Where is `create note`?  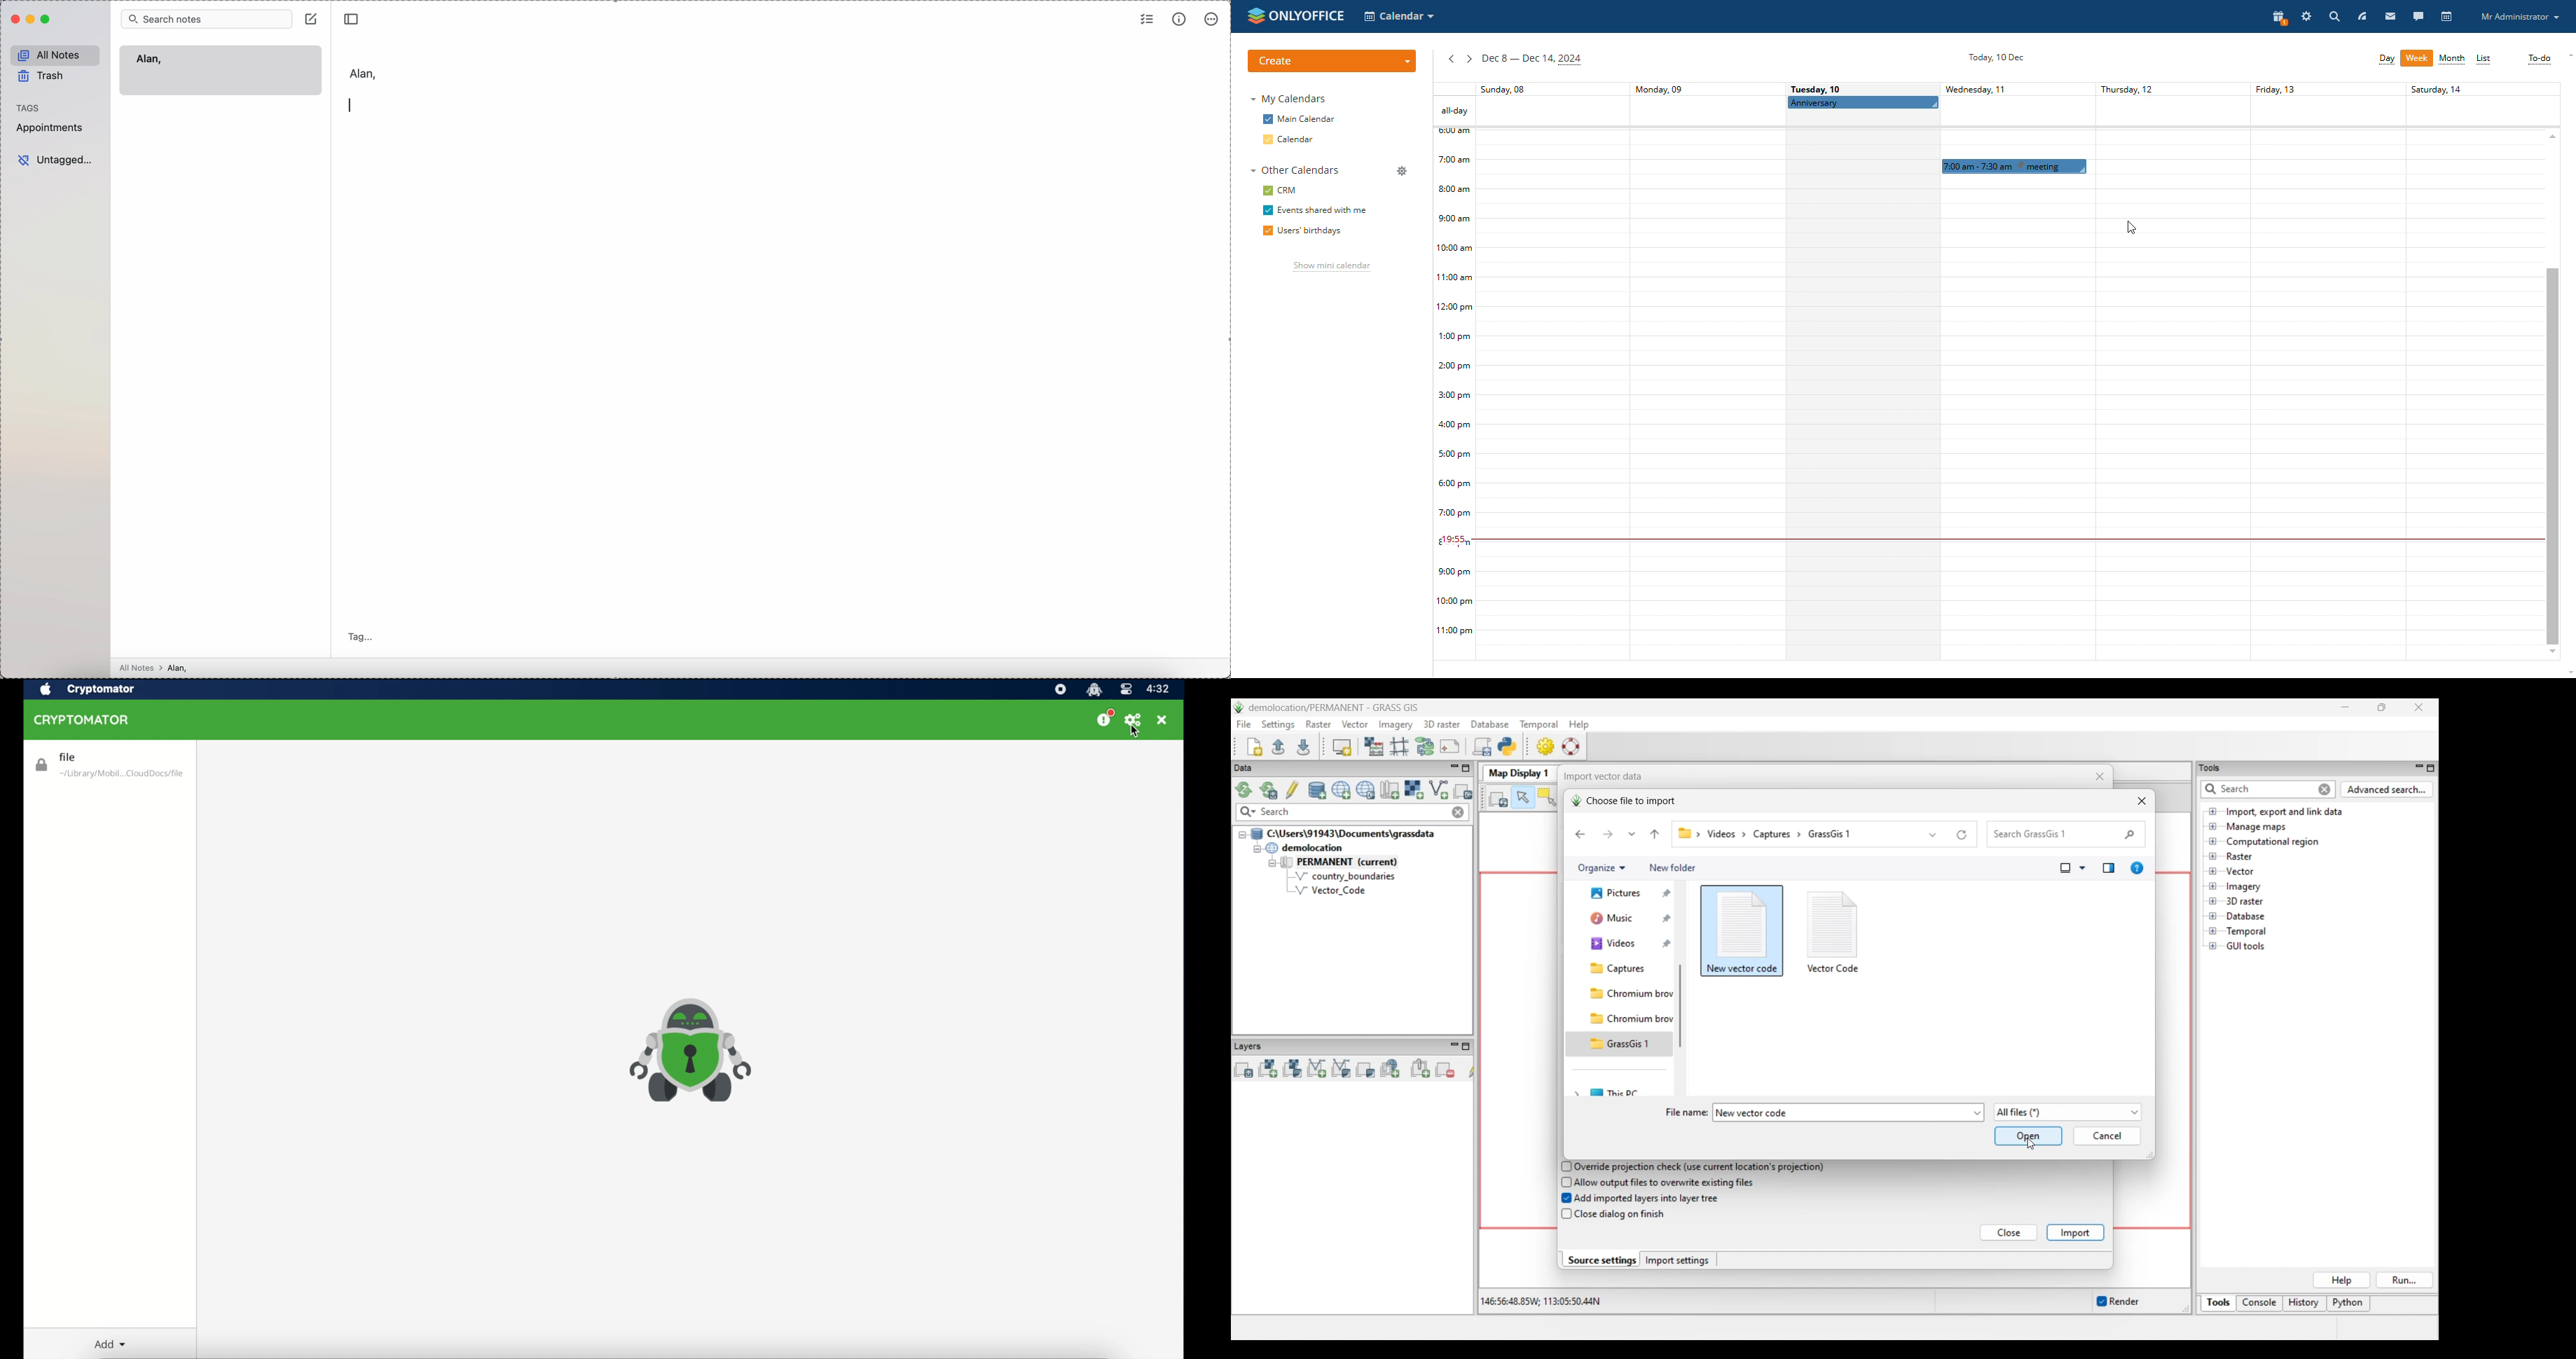
create note is located at coordinates (313, 18).